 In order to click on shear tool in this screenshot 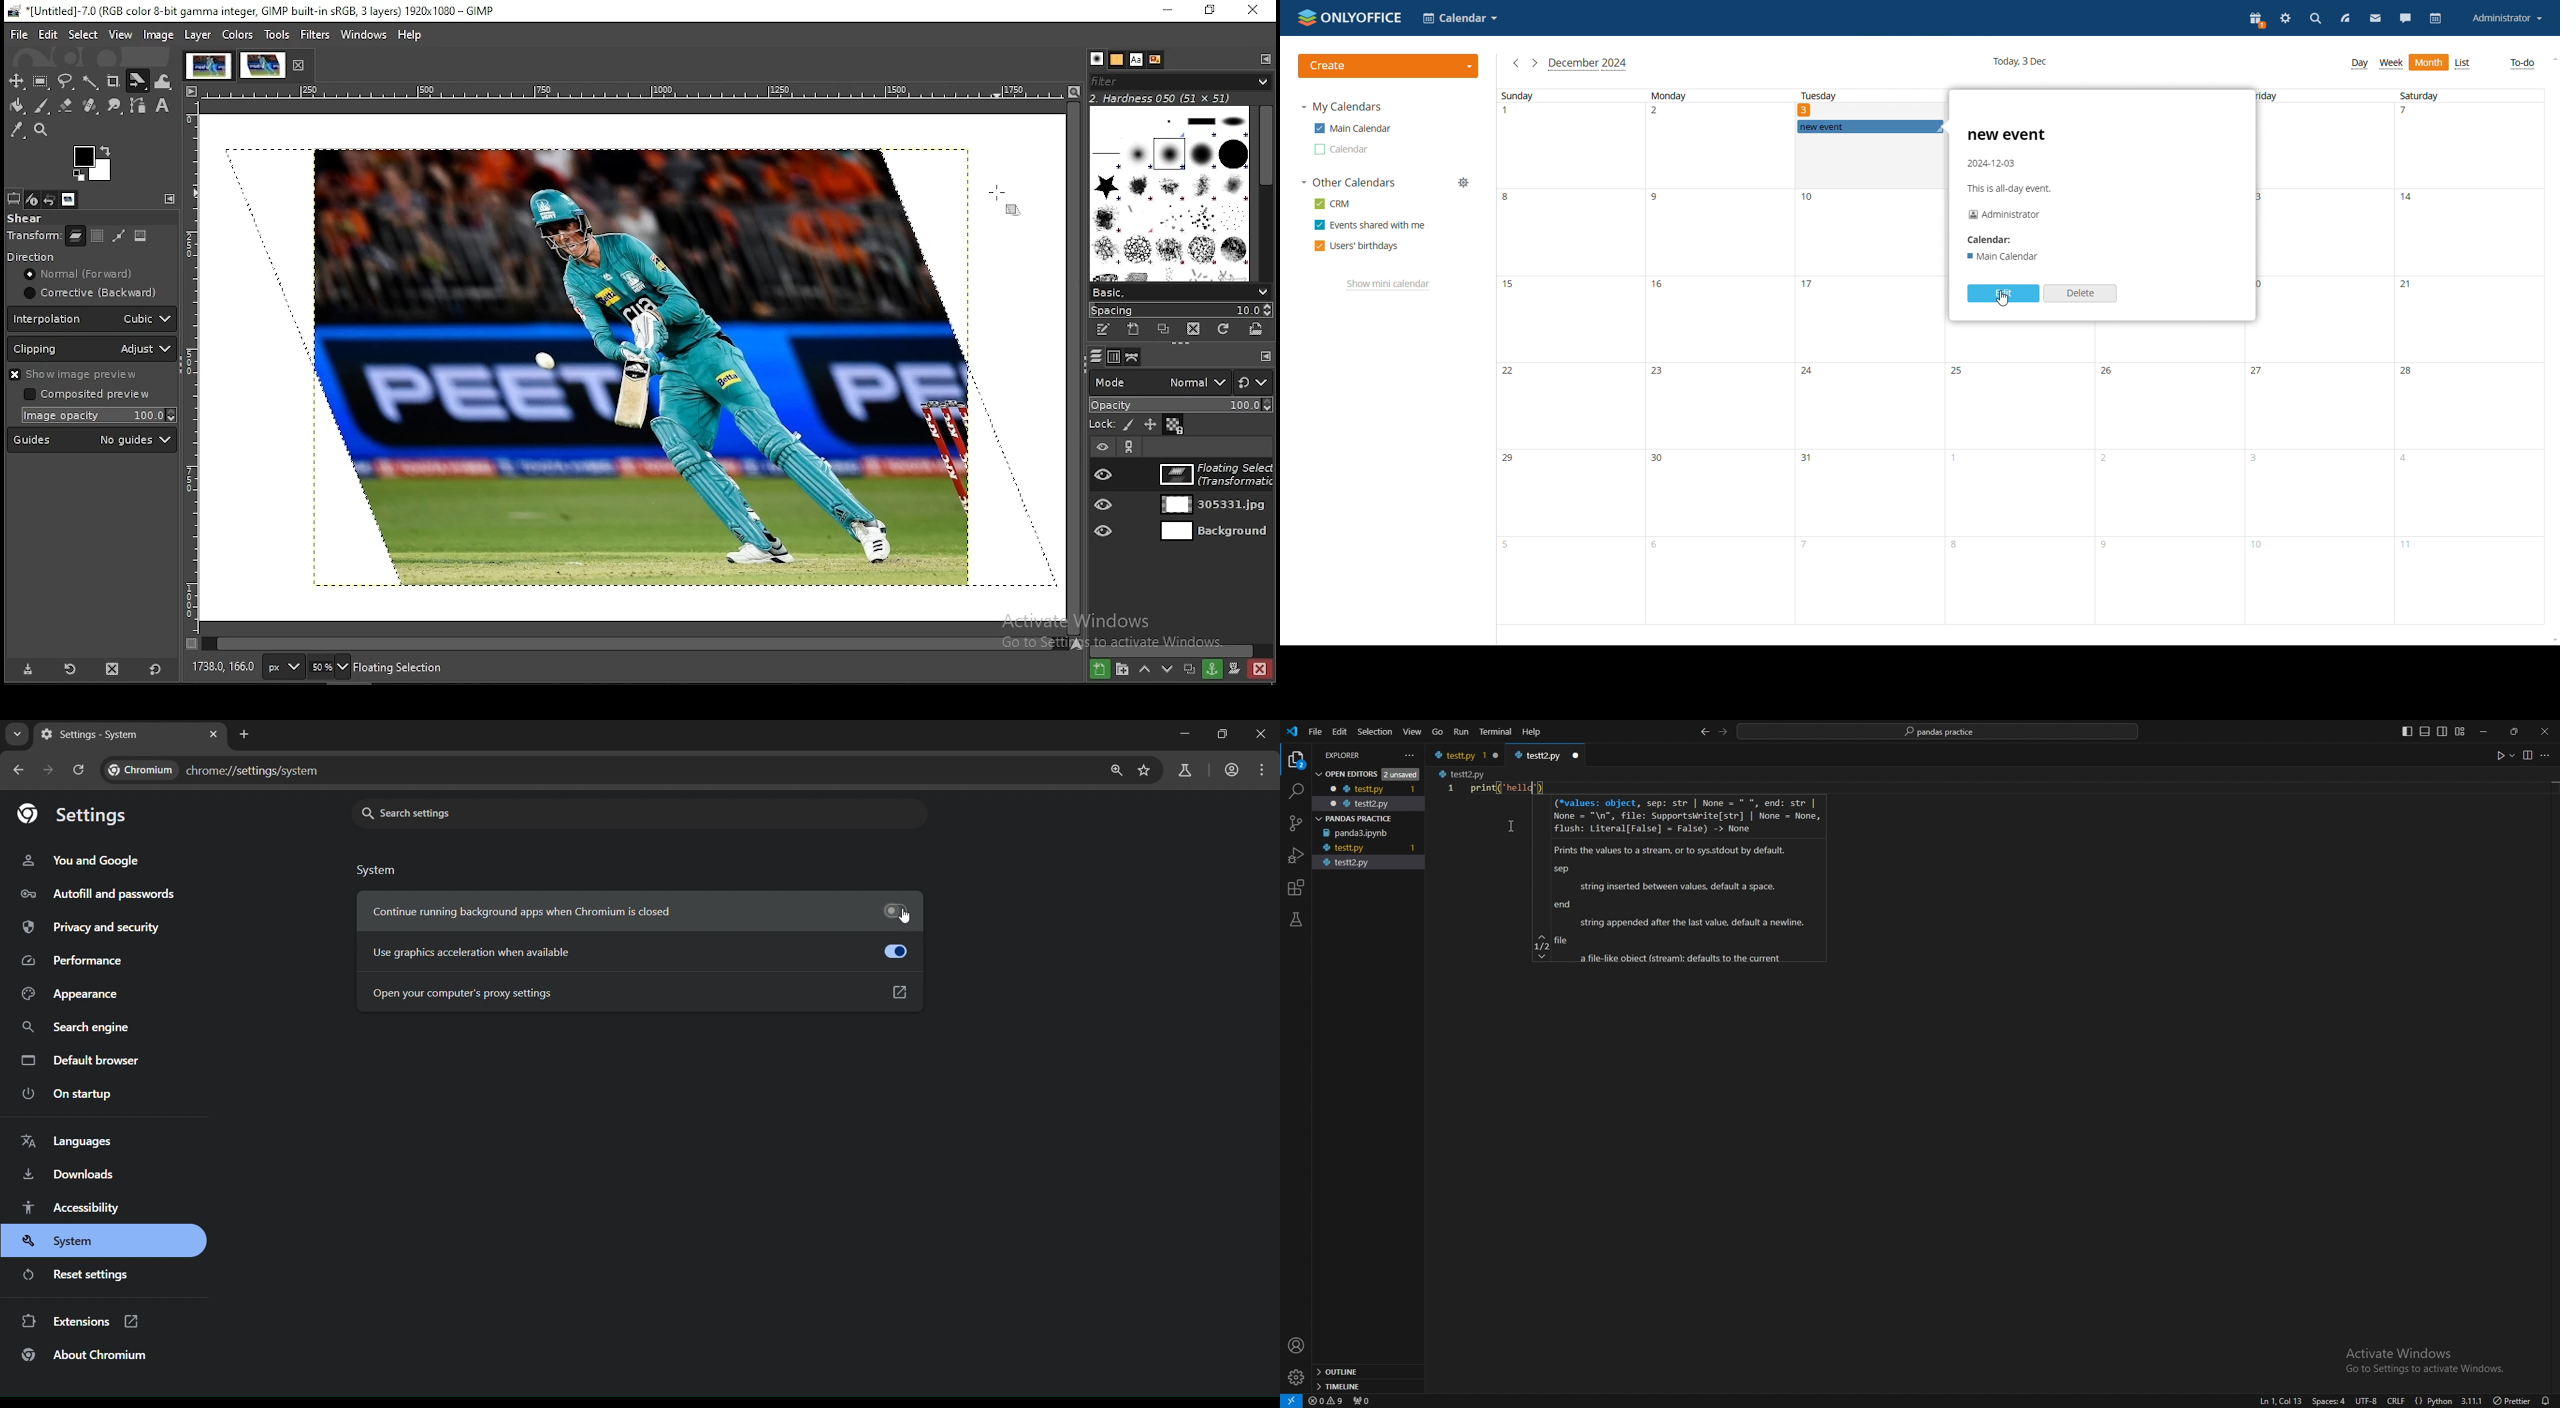, I will do `click(138, 80)`.